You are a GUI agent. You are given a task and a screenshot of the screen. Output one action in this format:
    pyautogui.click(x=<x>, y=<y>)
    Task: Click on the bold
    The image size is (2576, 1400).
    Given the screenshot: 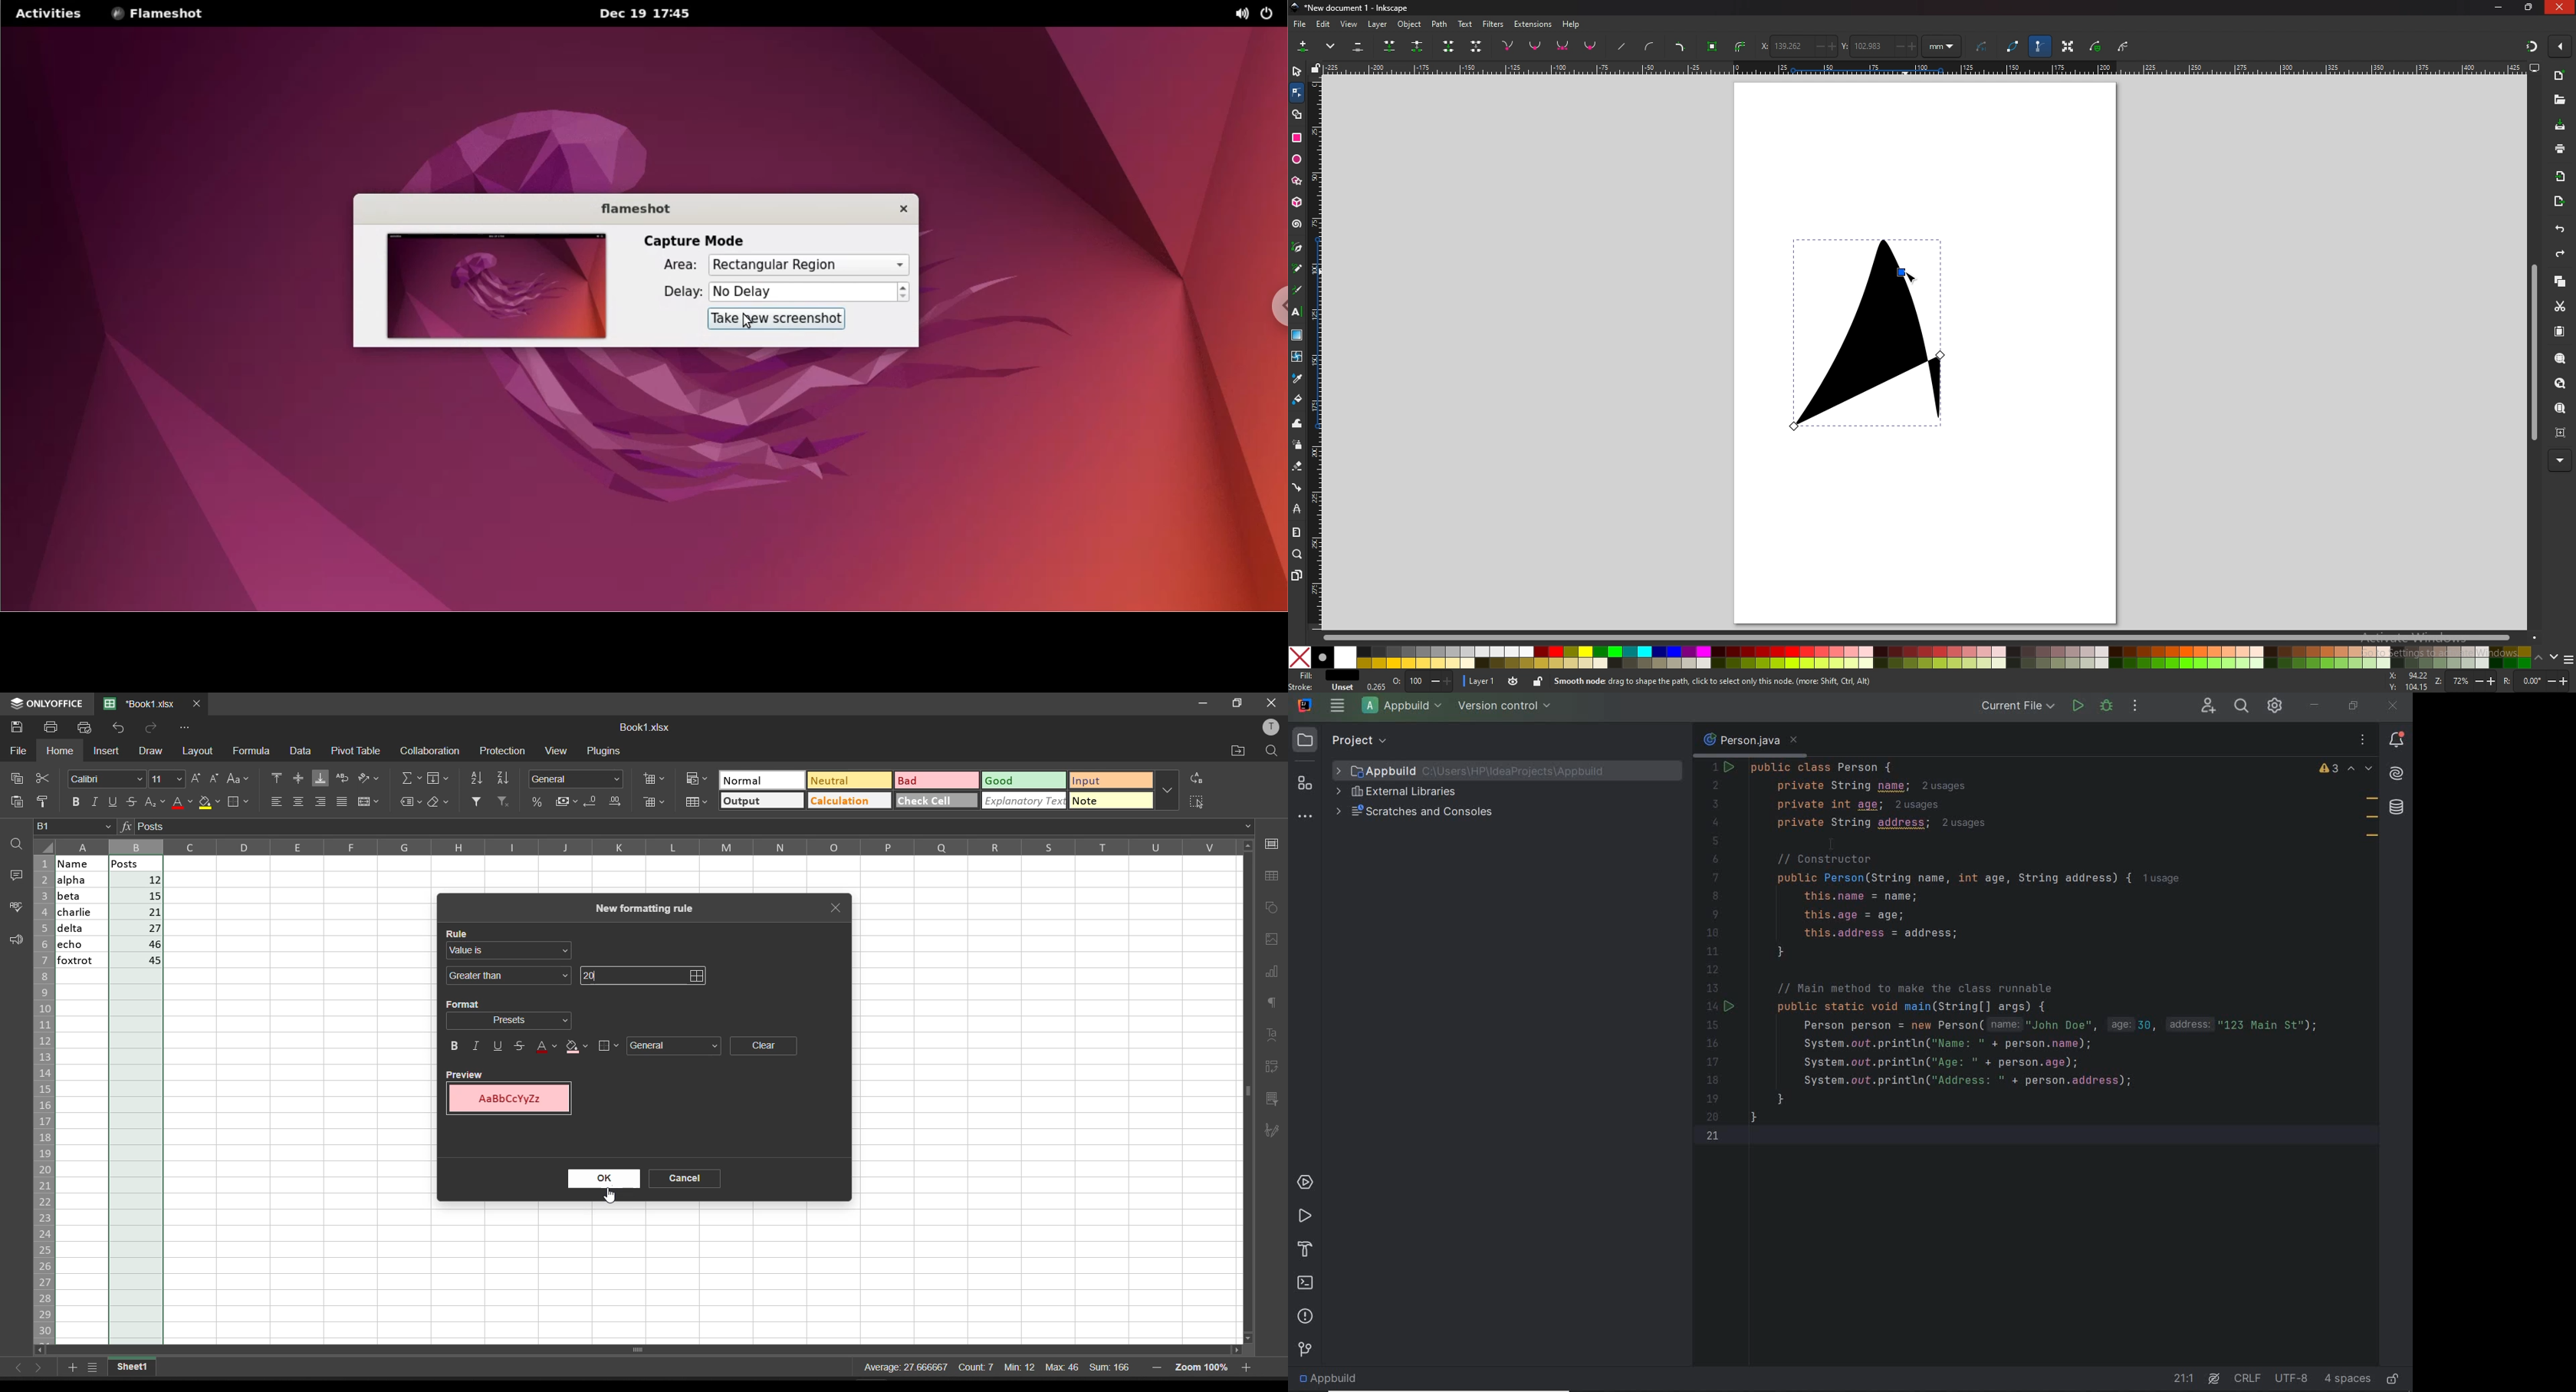 What is the action you would take?
    pyautogui.click(x=450, y=1047)
    